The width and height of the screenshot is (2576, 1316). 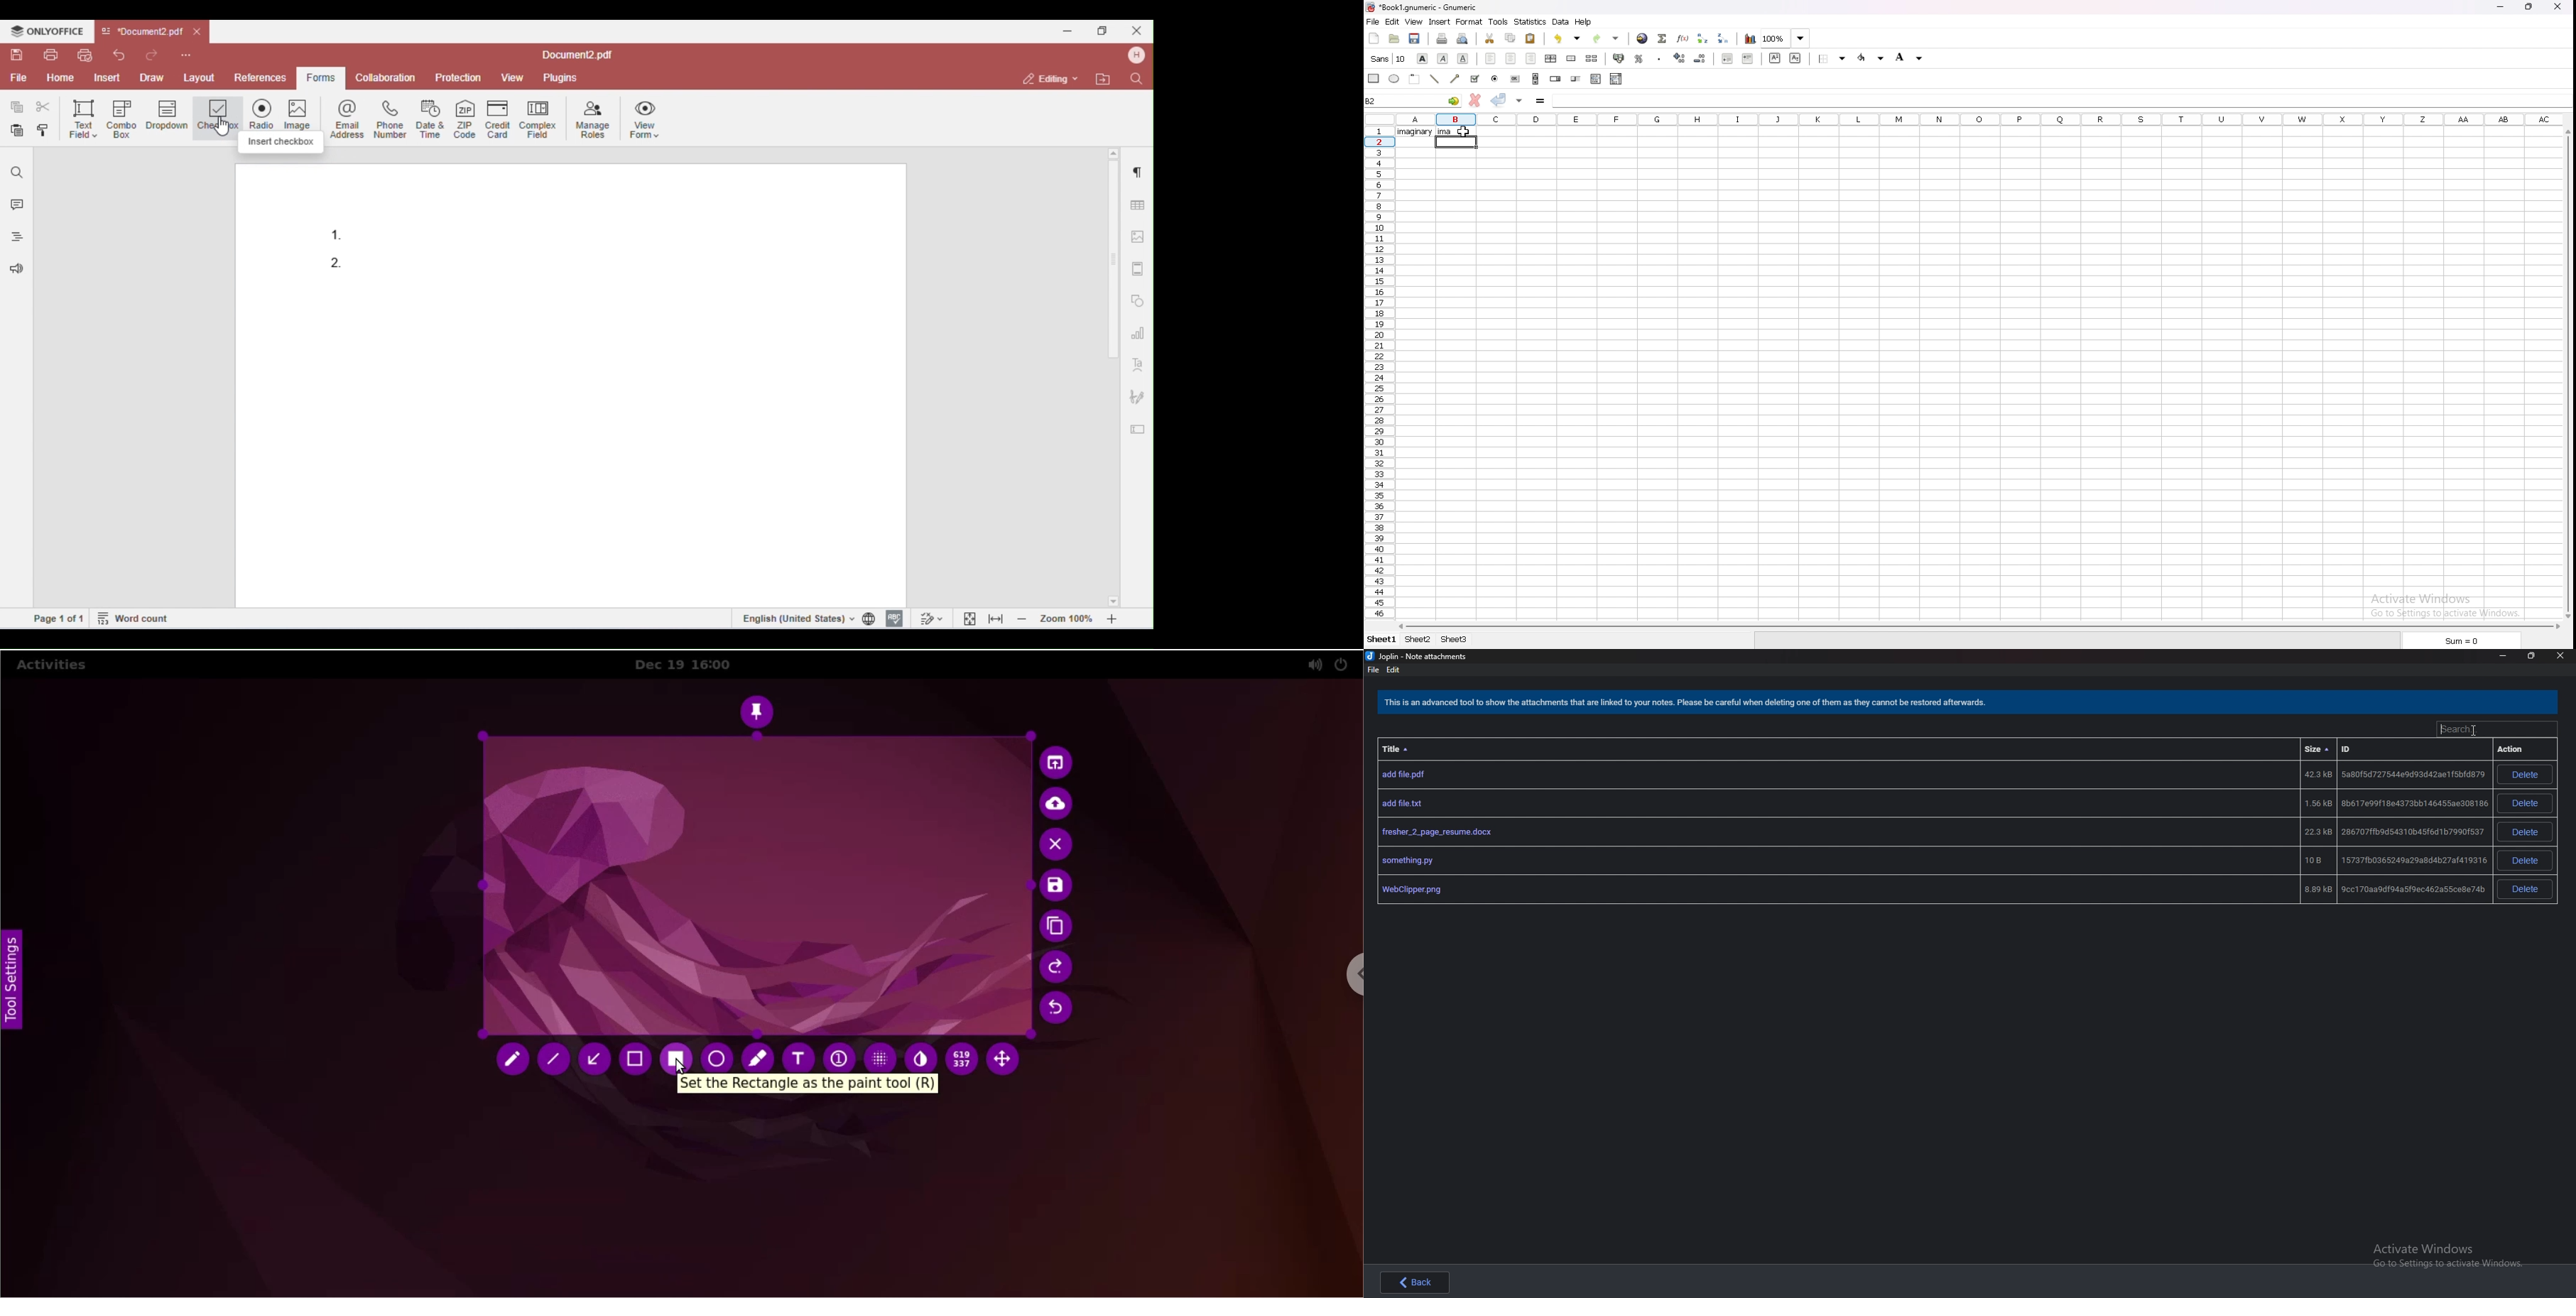 What do you see at coordinates (2503, 656) in the screenshot?
I see `minimize` at bounding box center [2503, 656].